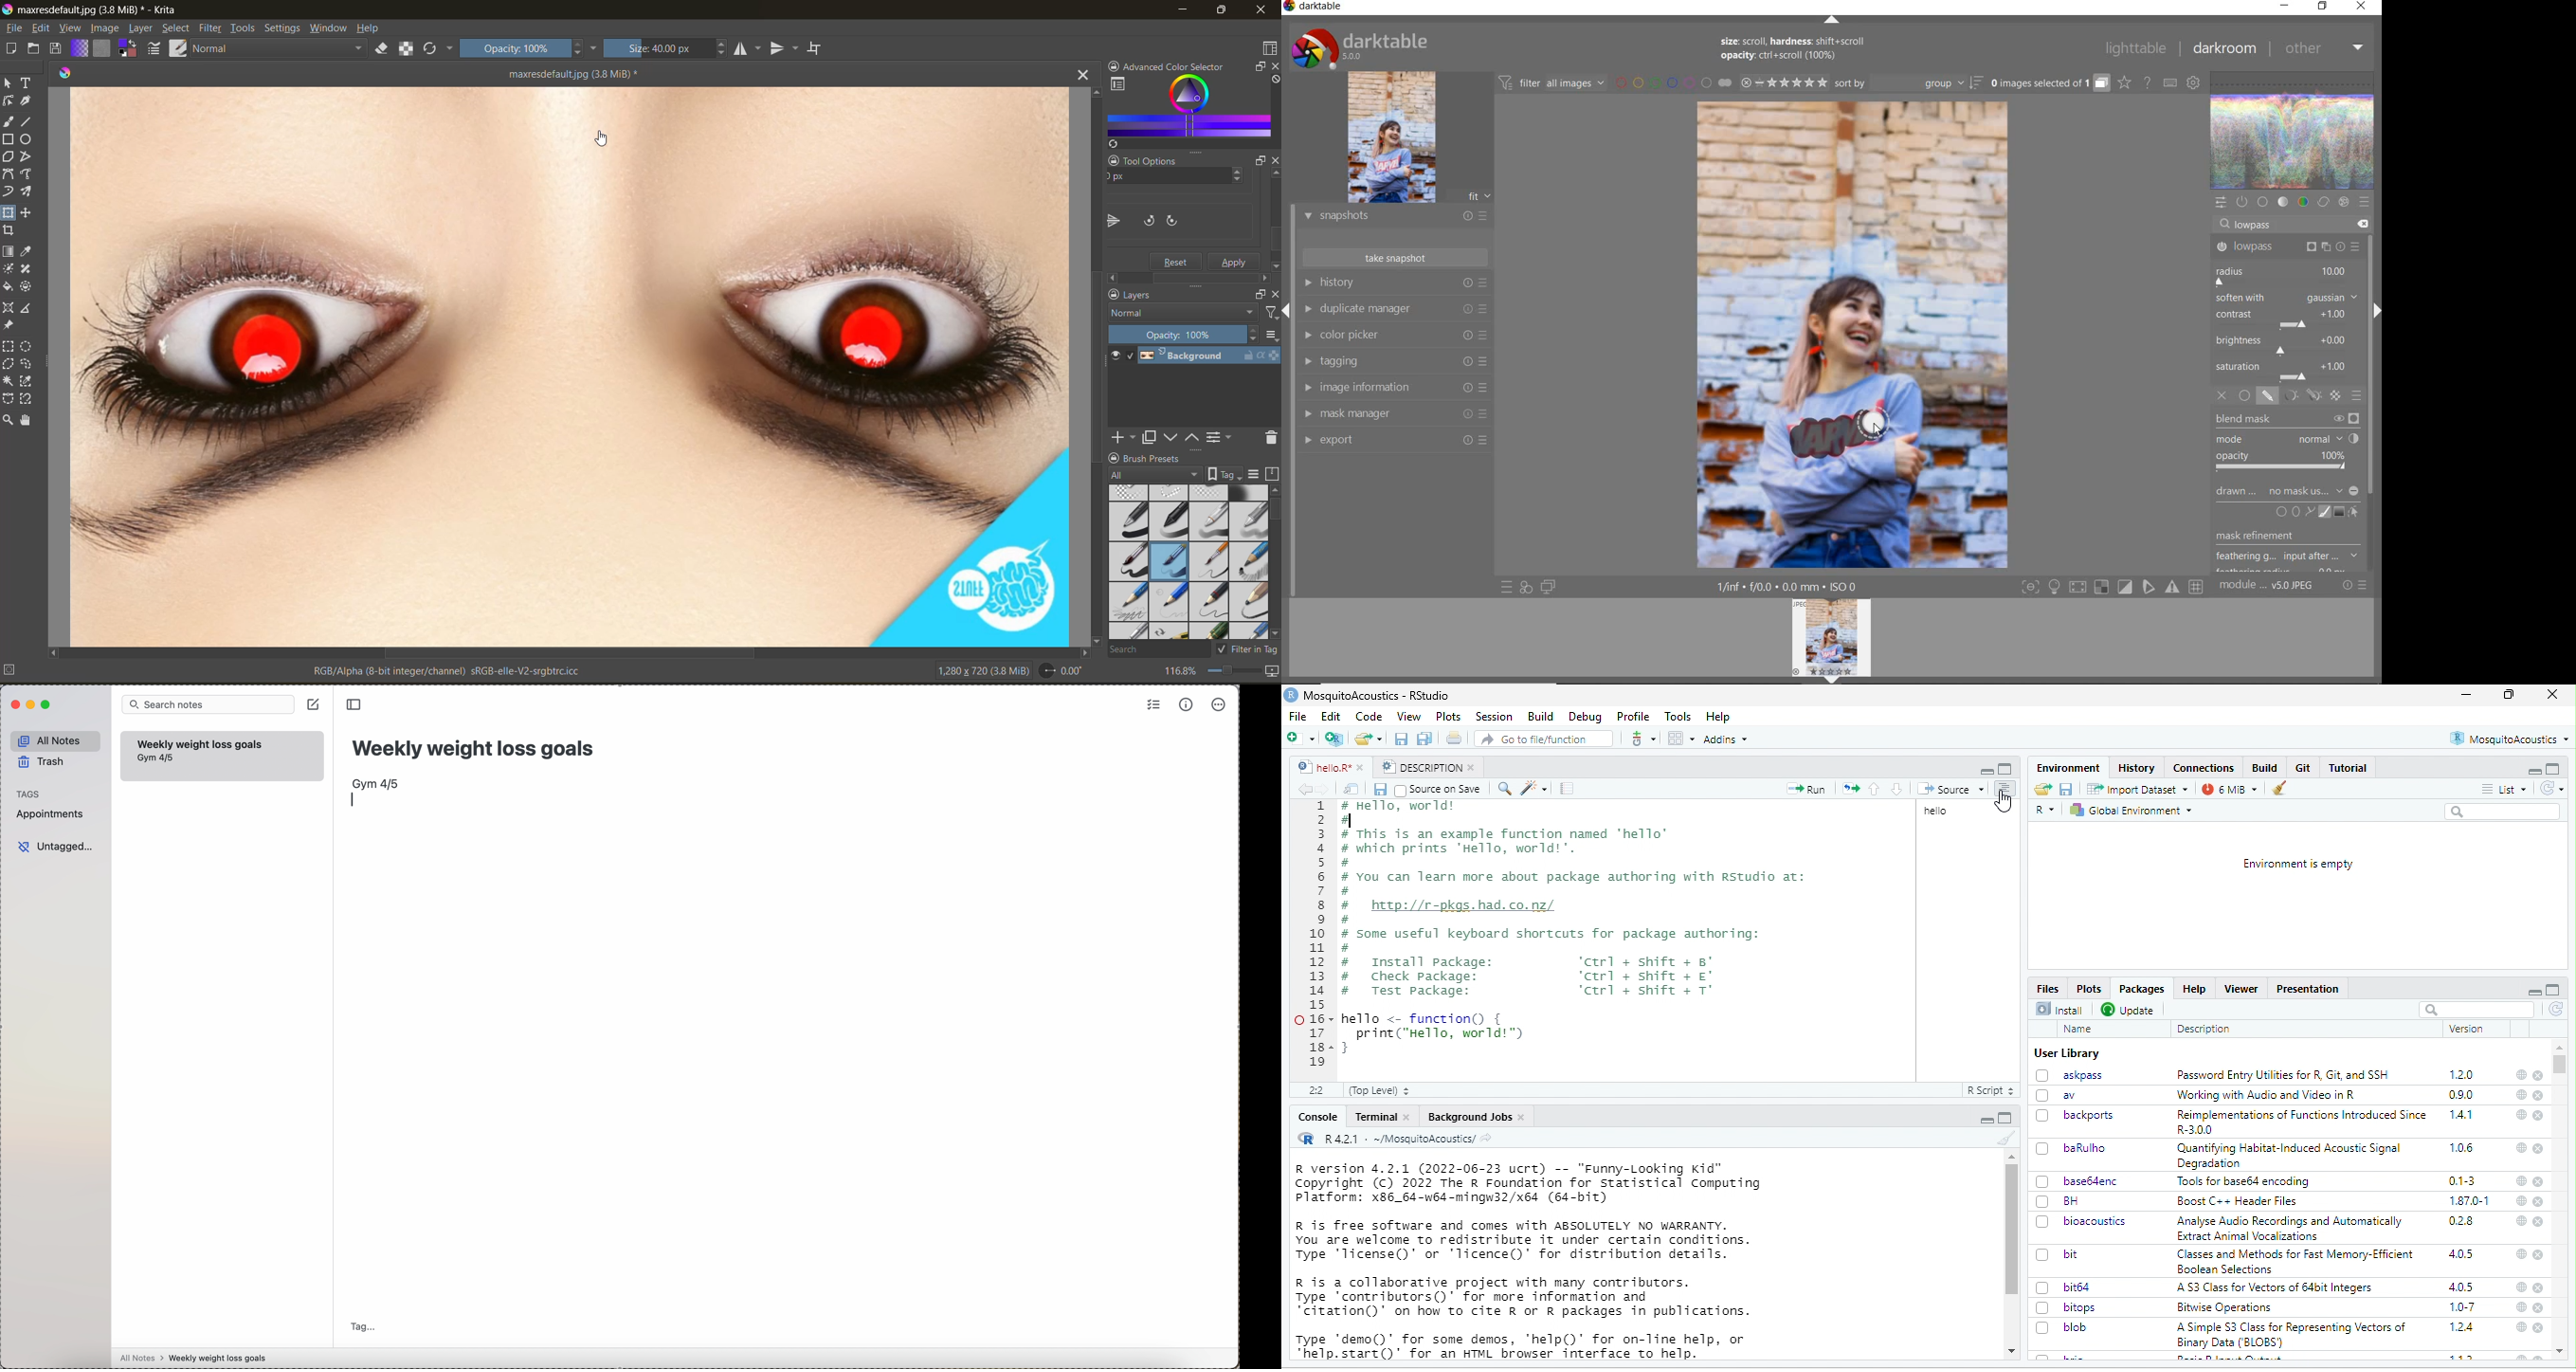  What do you see at coordinates (1179, 12) in the screenshot?
I see `minimize` at bounding box center [1179, 12].